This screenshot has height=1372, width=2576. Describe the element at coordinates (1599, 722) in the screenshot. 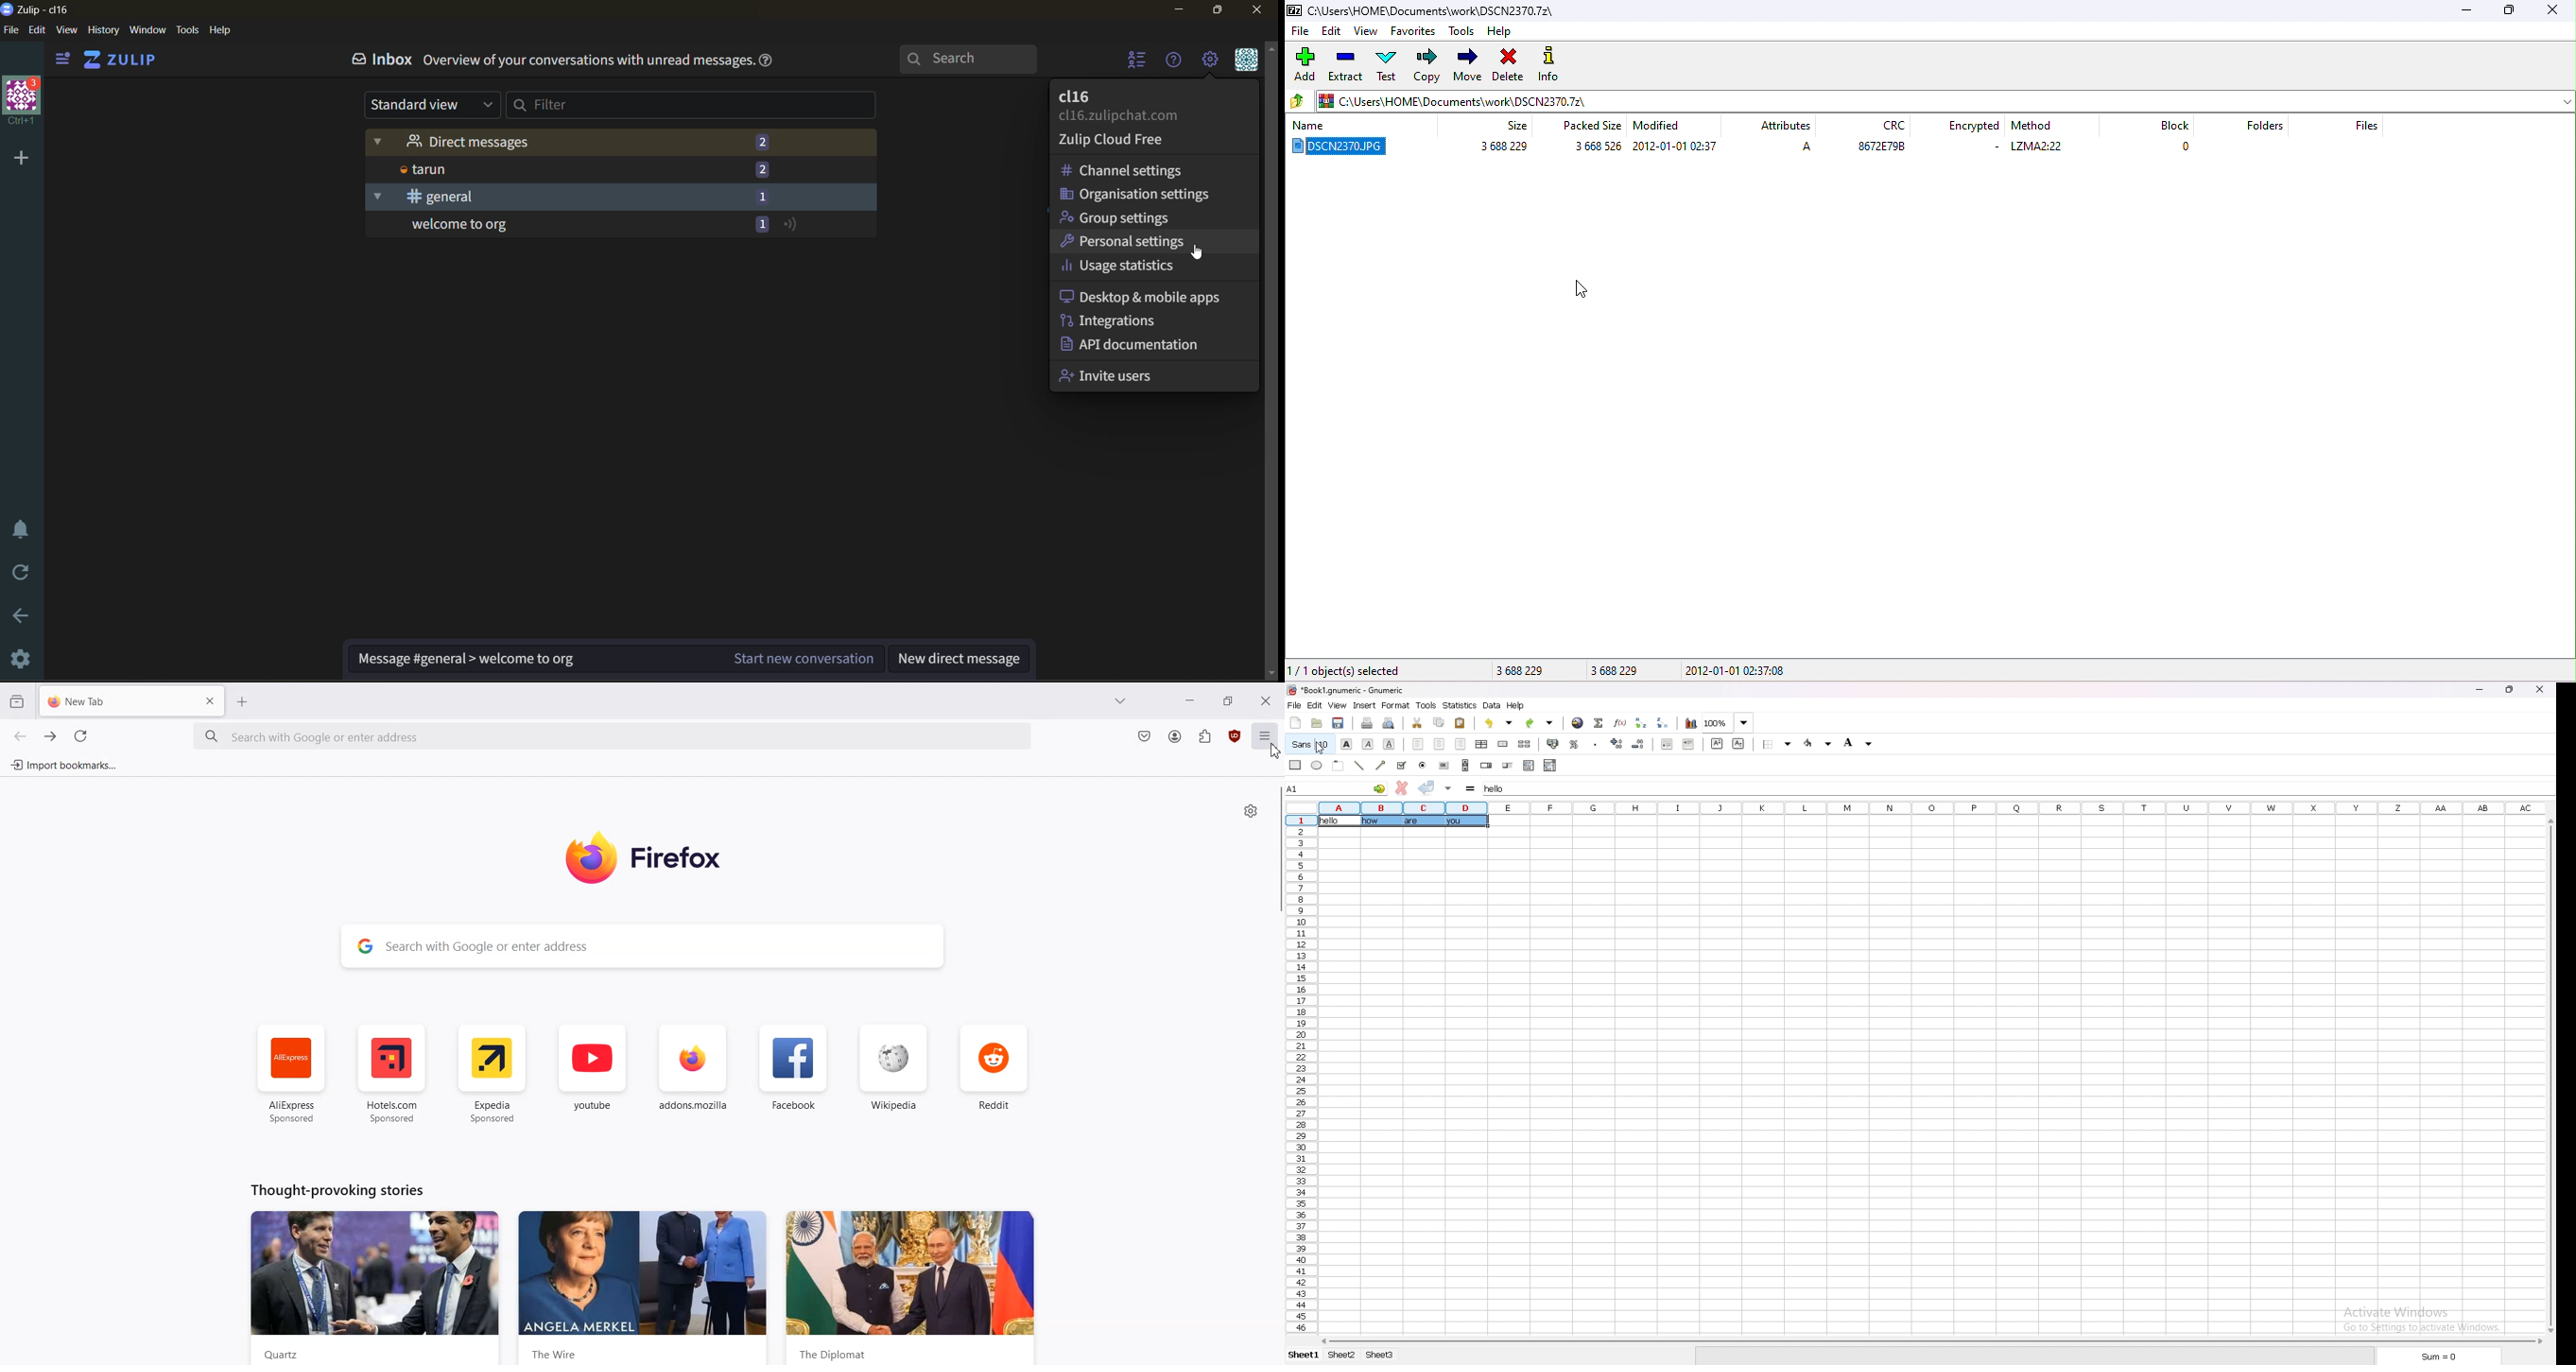

I see `summation` at that location.